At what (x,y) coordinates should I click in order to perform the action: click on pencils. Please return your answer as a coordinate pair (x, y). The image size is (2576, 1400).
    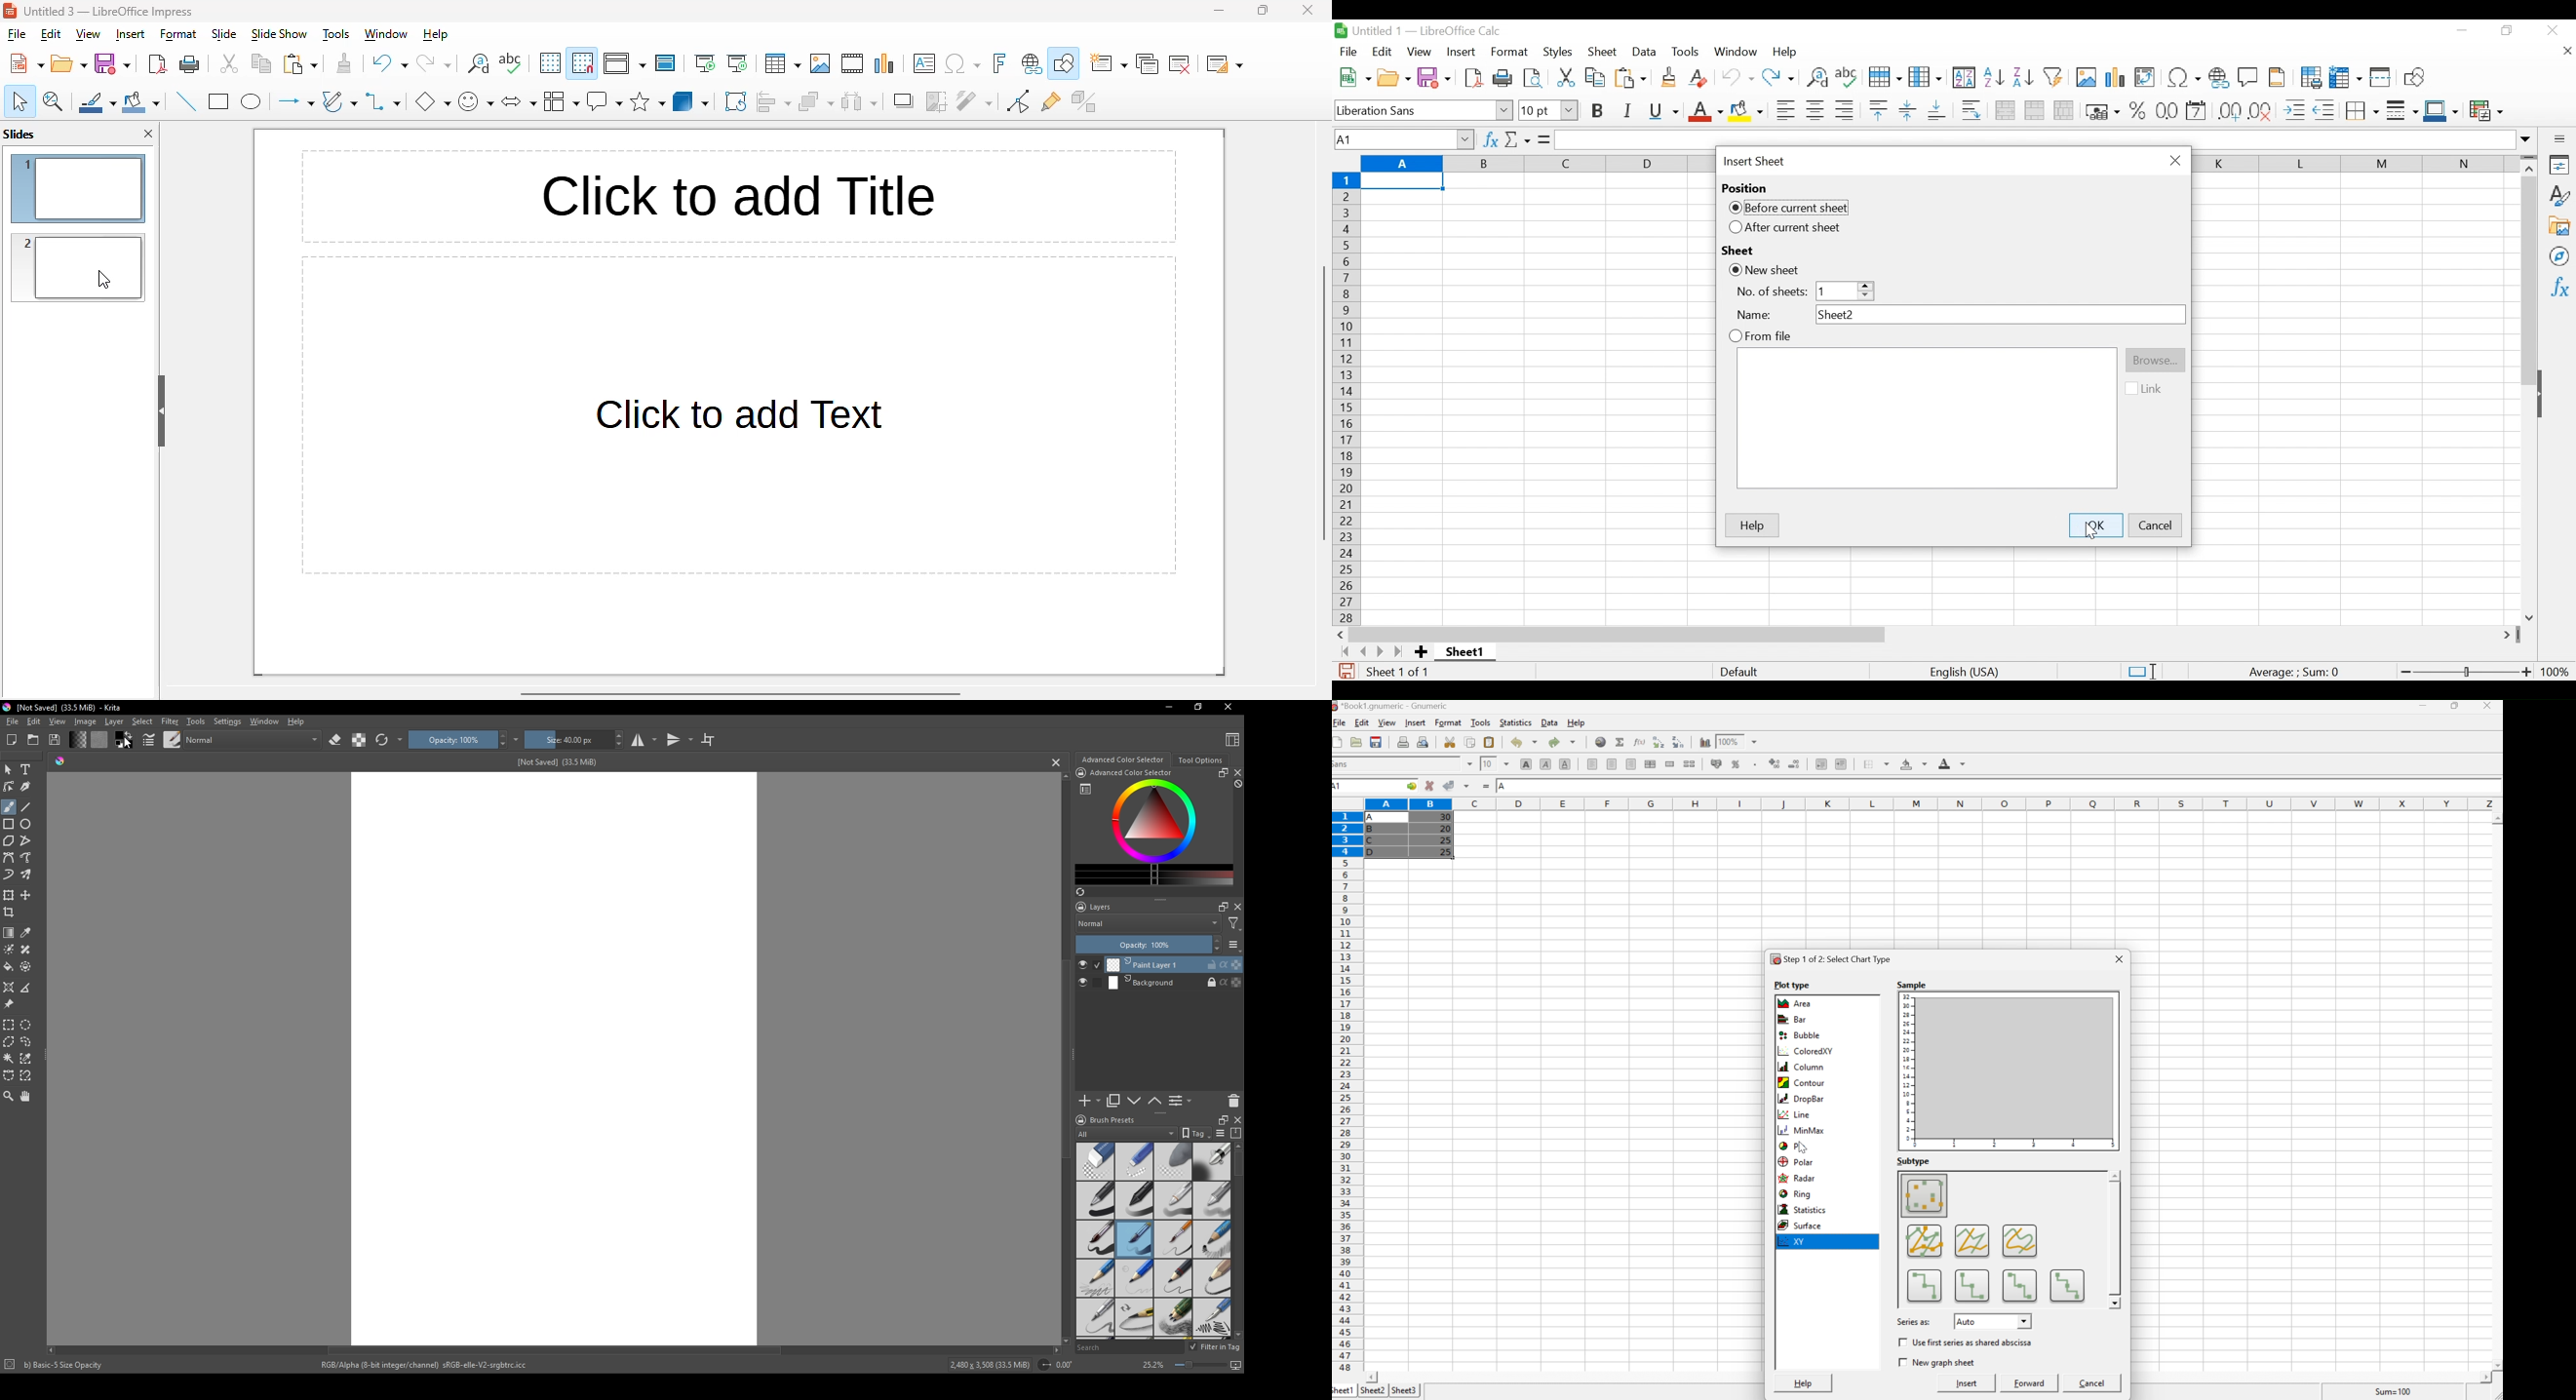
    Looking at the image, I should click on (1173, 1318).